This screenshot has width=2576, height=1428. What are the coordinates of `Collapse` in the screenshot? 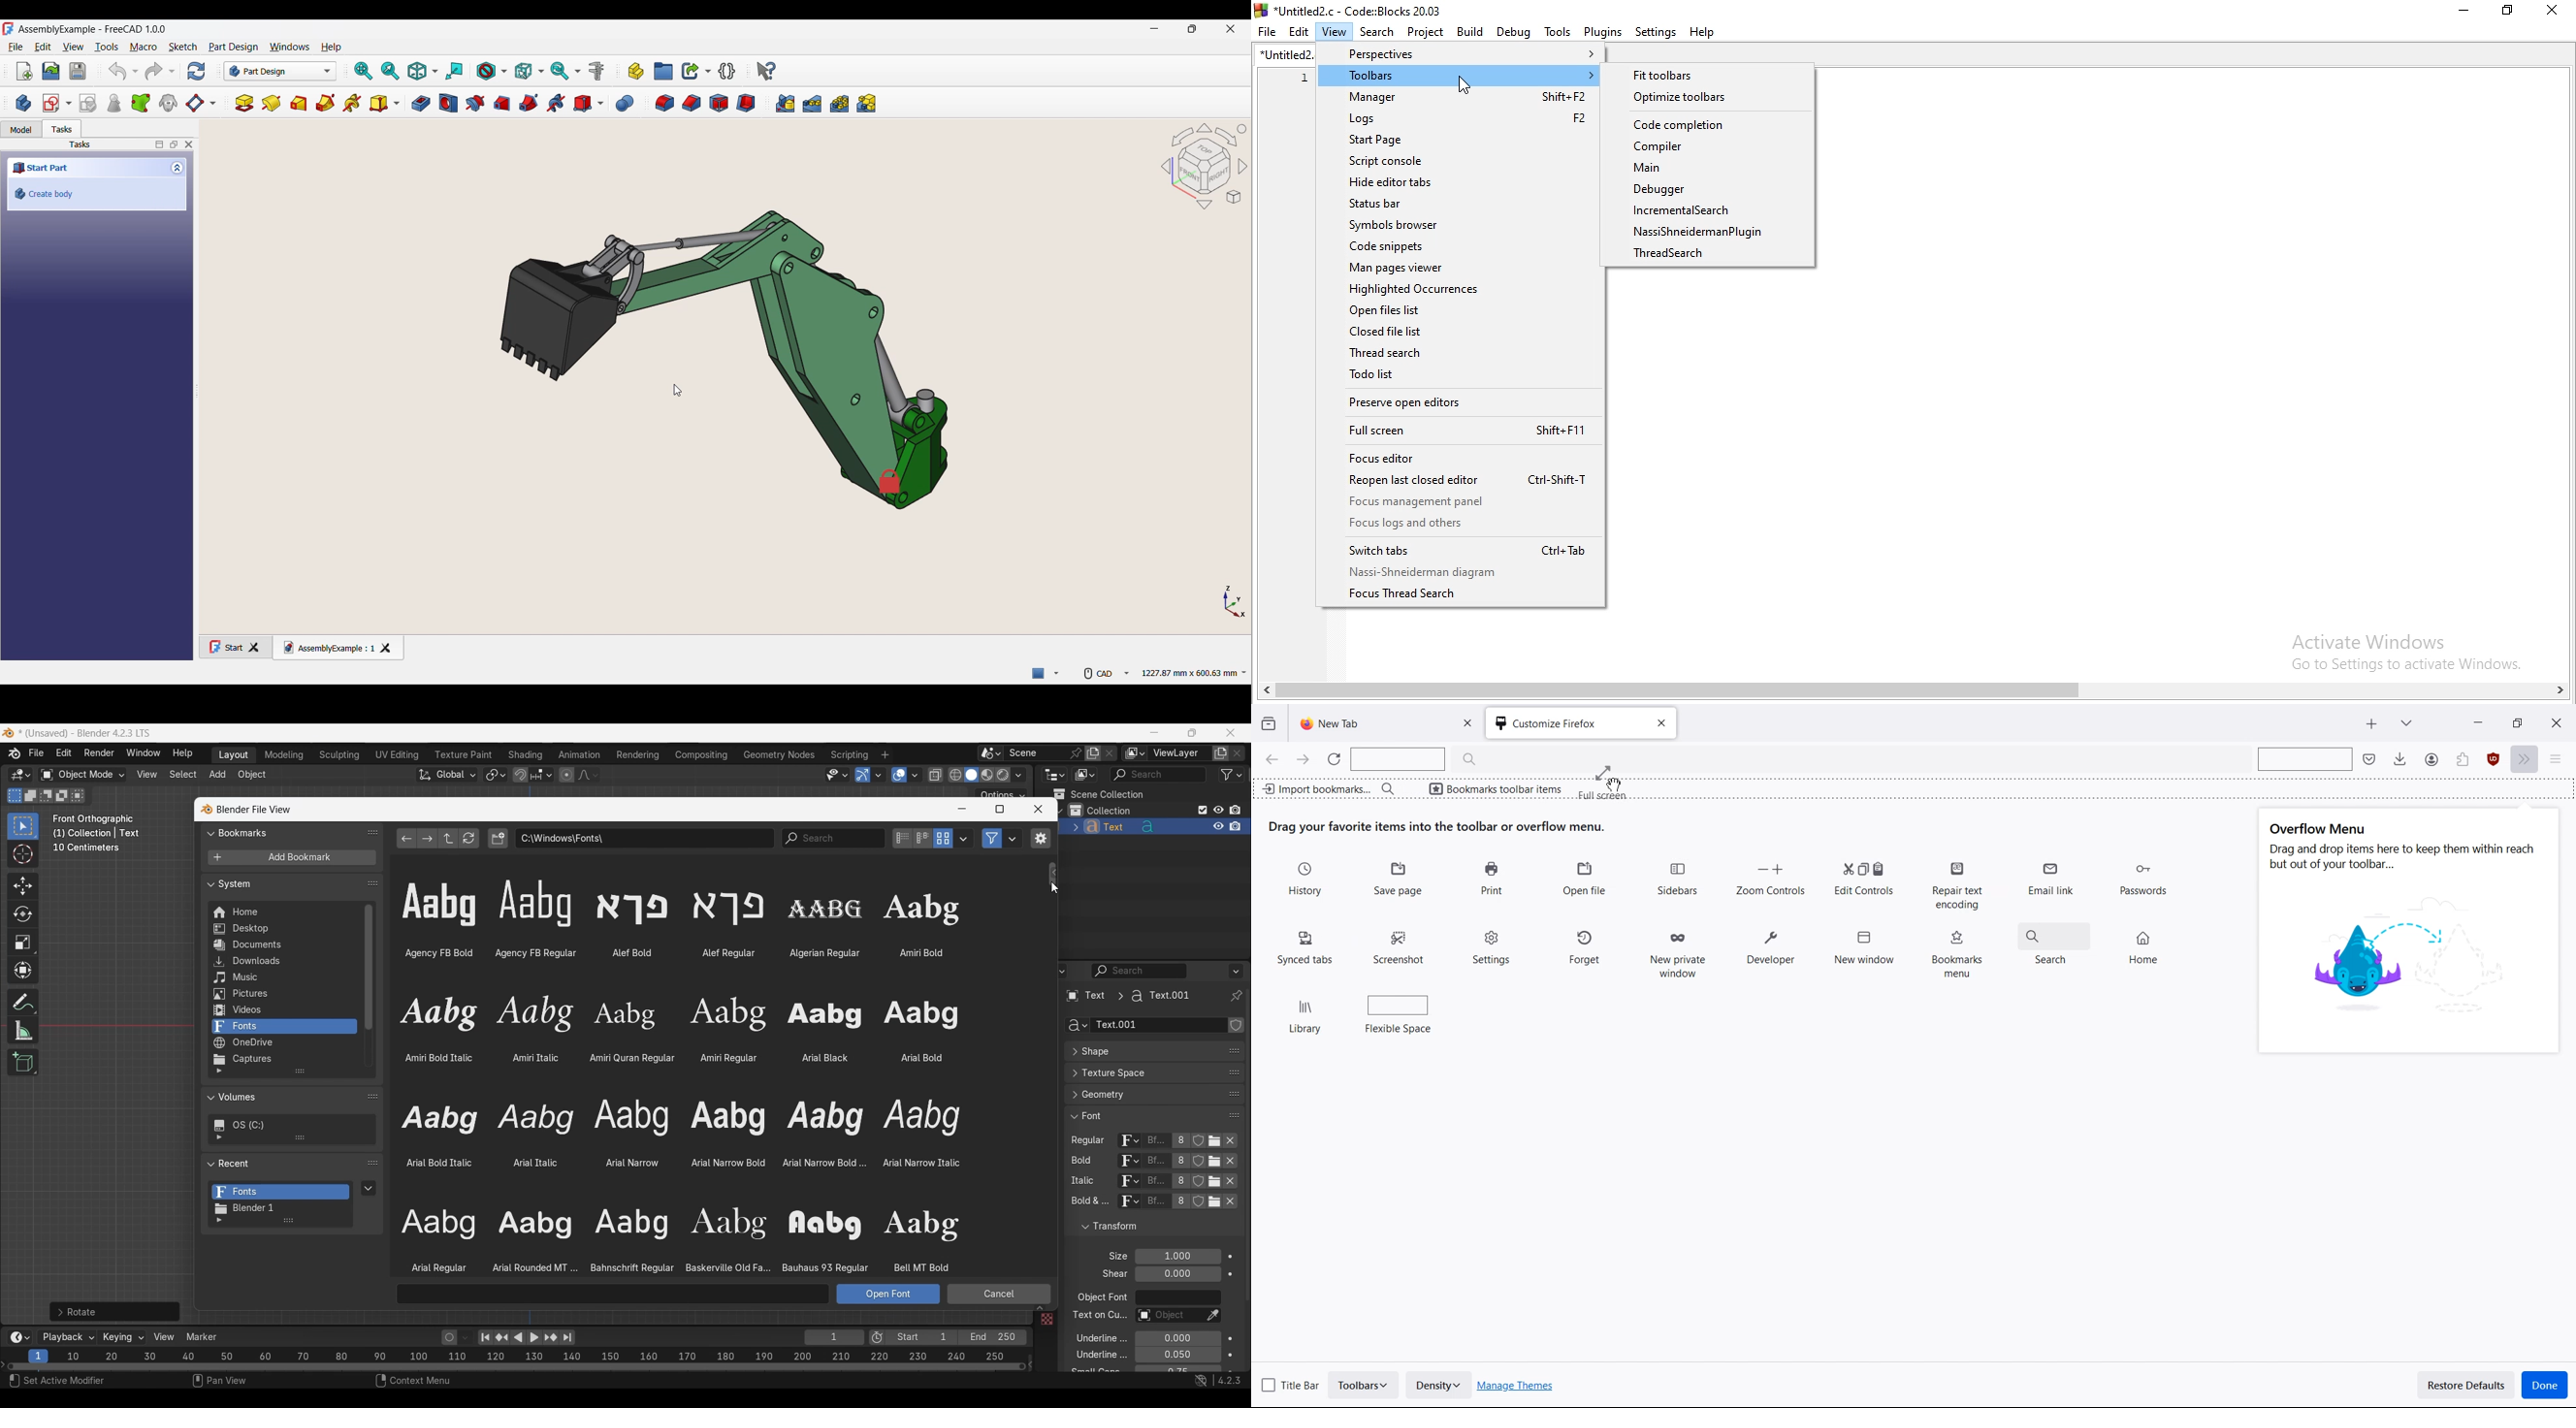 It's located at (179, 168).